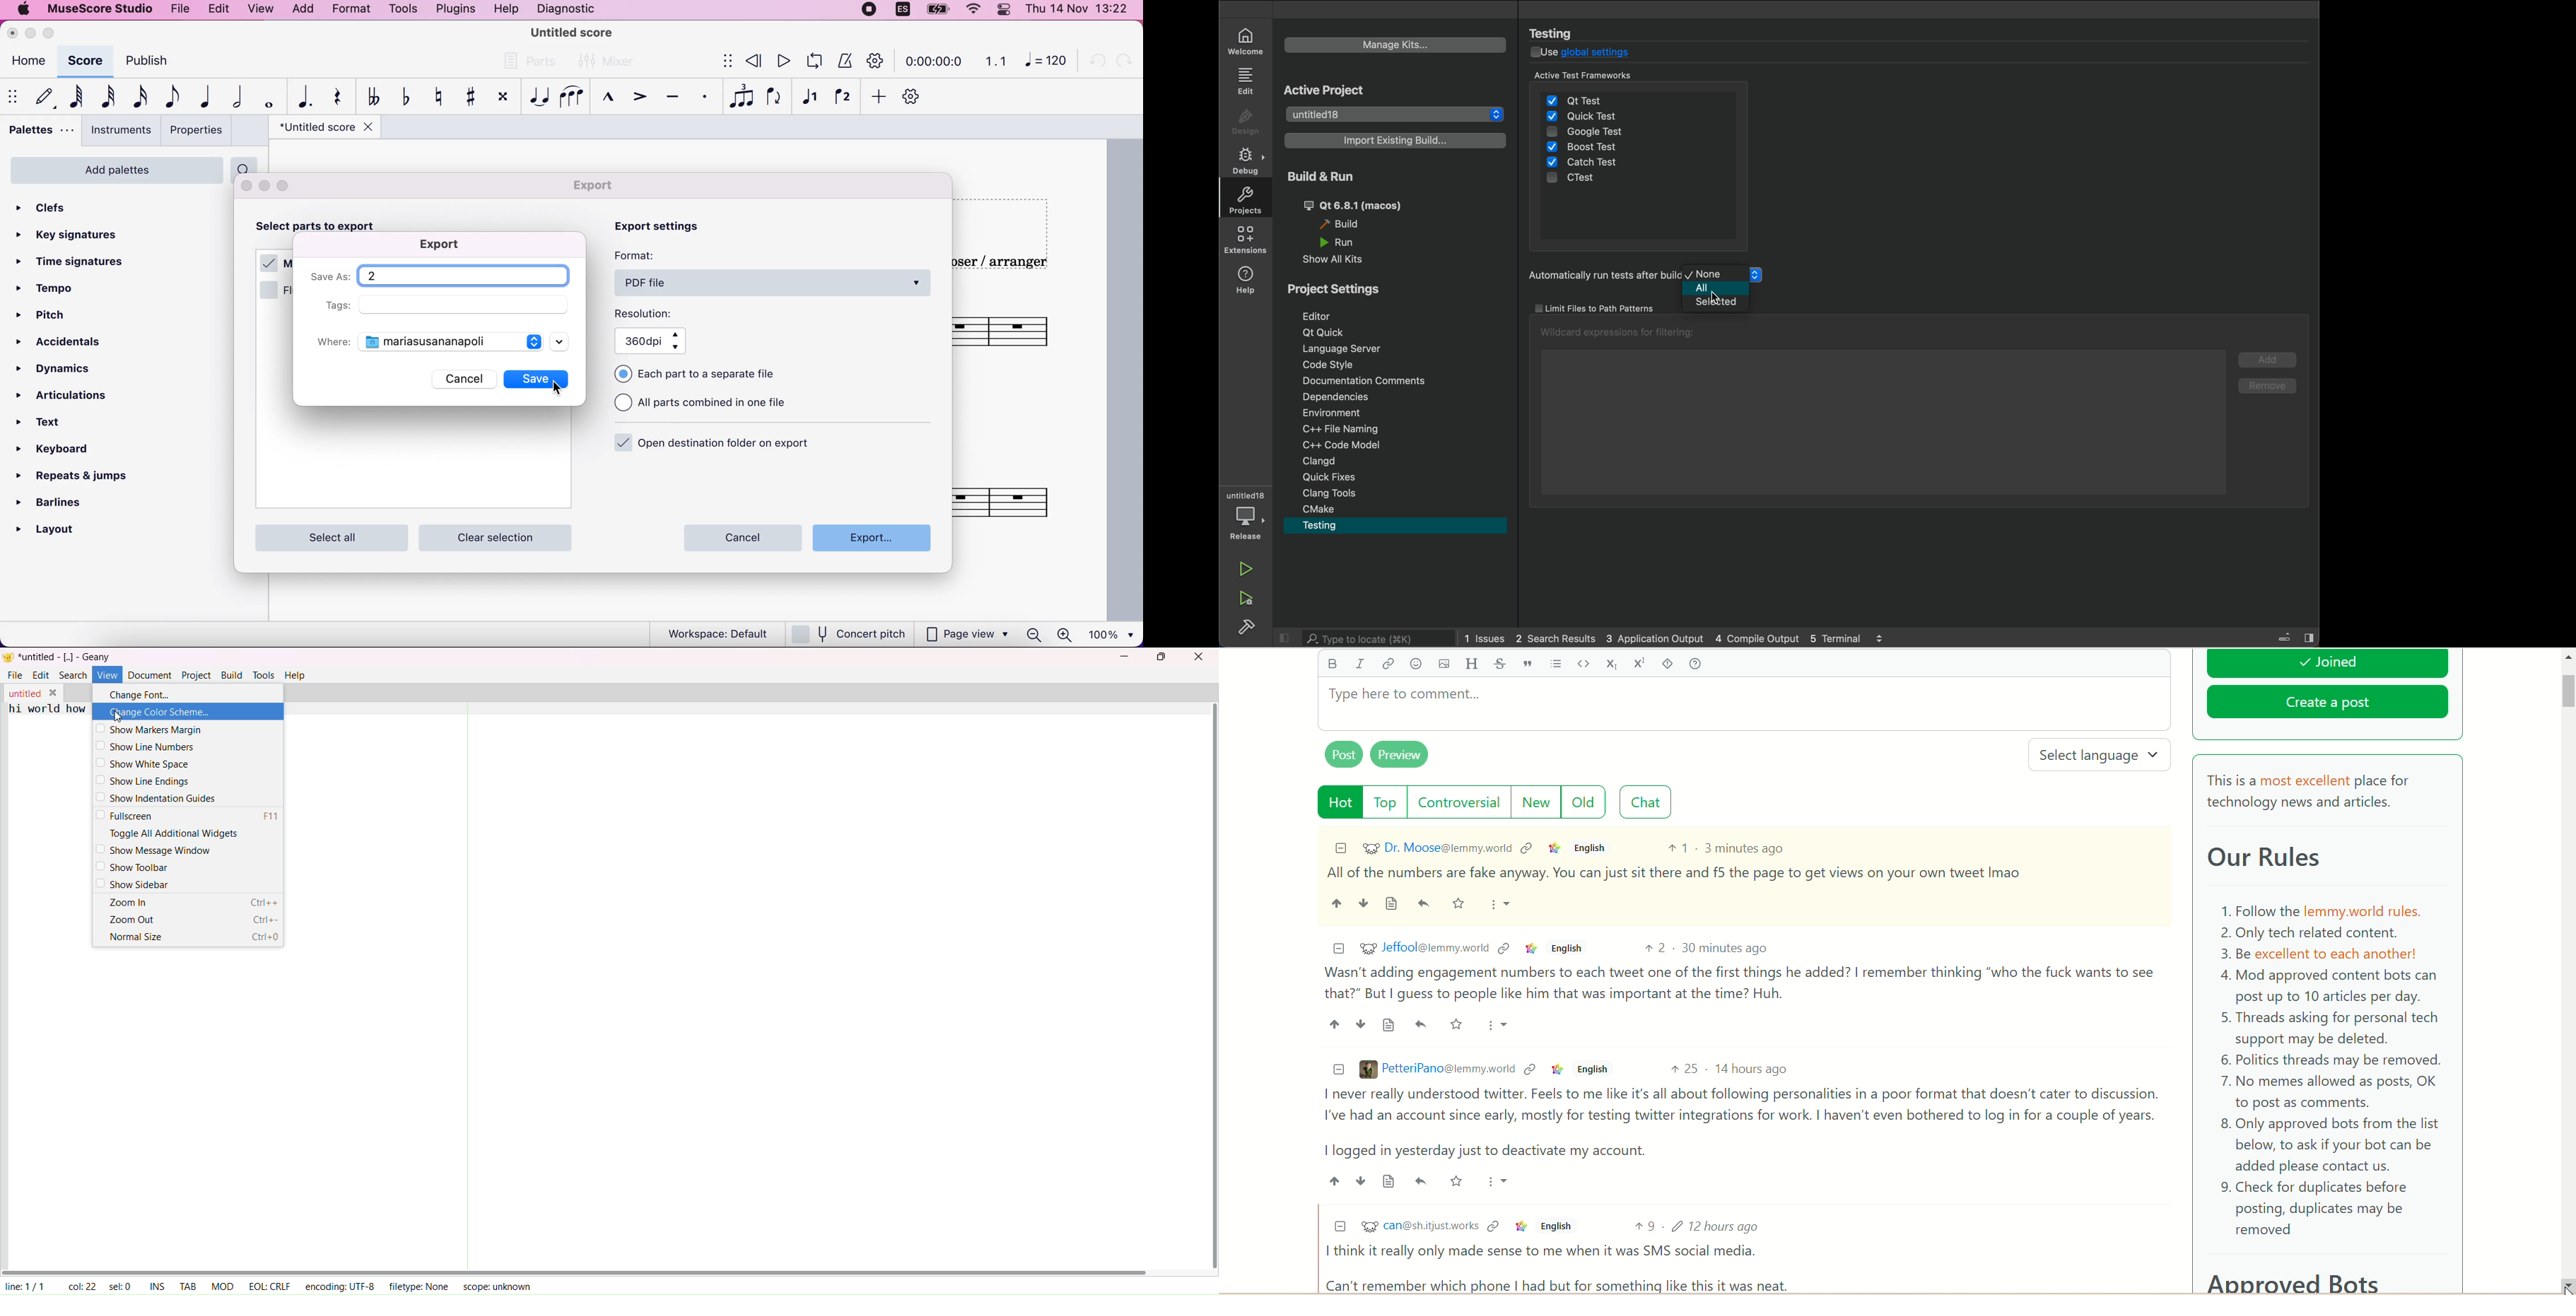 The width and height of the screenshot is (2576, 1316). I want to click on review, so click(752, 62).